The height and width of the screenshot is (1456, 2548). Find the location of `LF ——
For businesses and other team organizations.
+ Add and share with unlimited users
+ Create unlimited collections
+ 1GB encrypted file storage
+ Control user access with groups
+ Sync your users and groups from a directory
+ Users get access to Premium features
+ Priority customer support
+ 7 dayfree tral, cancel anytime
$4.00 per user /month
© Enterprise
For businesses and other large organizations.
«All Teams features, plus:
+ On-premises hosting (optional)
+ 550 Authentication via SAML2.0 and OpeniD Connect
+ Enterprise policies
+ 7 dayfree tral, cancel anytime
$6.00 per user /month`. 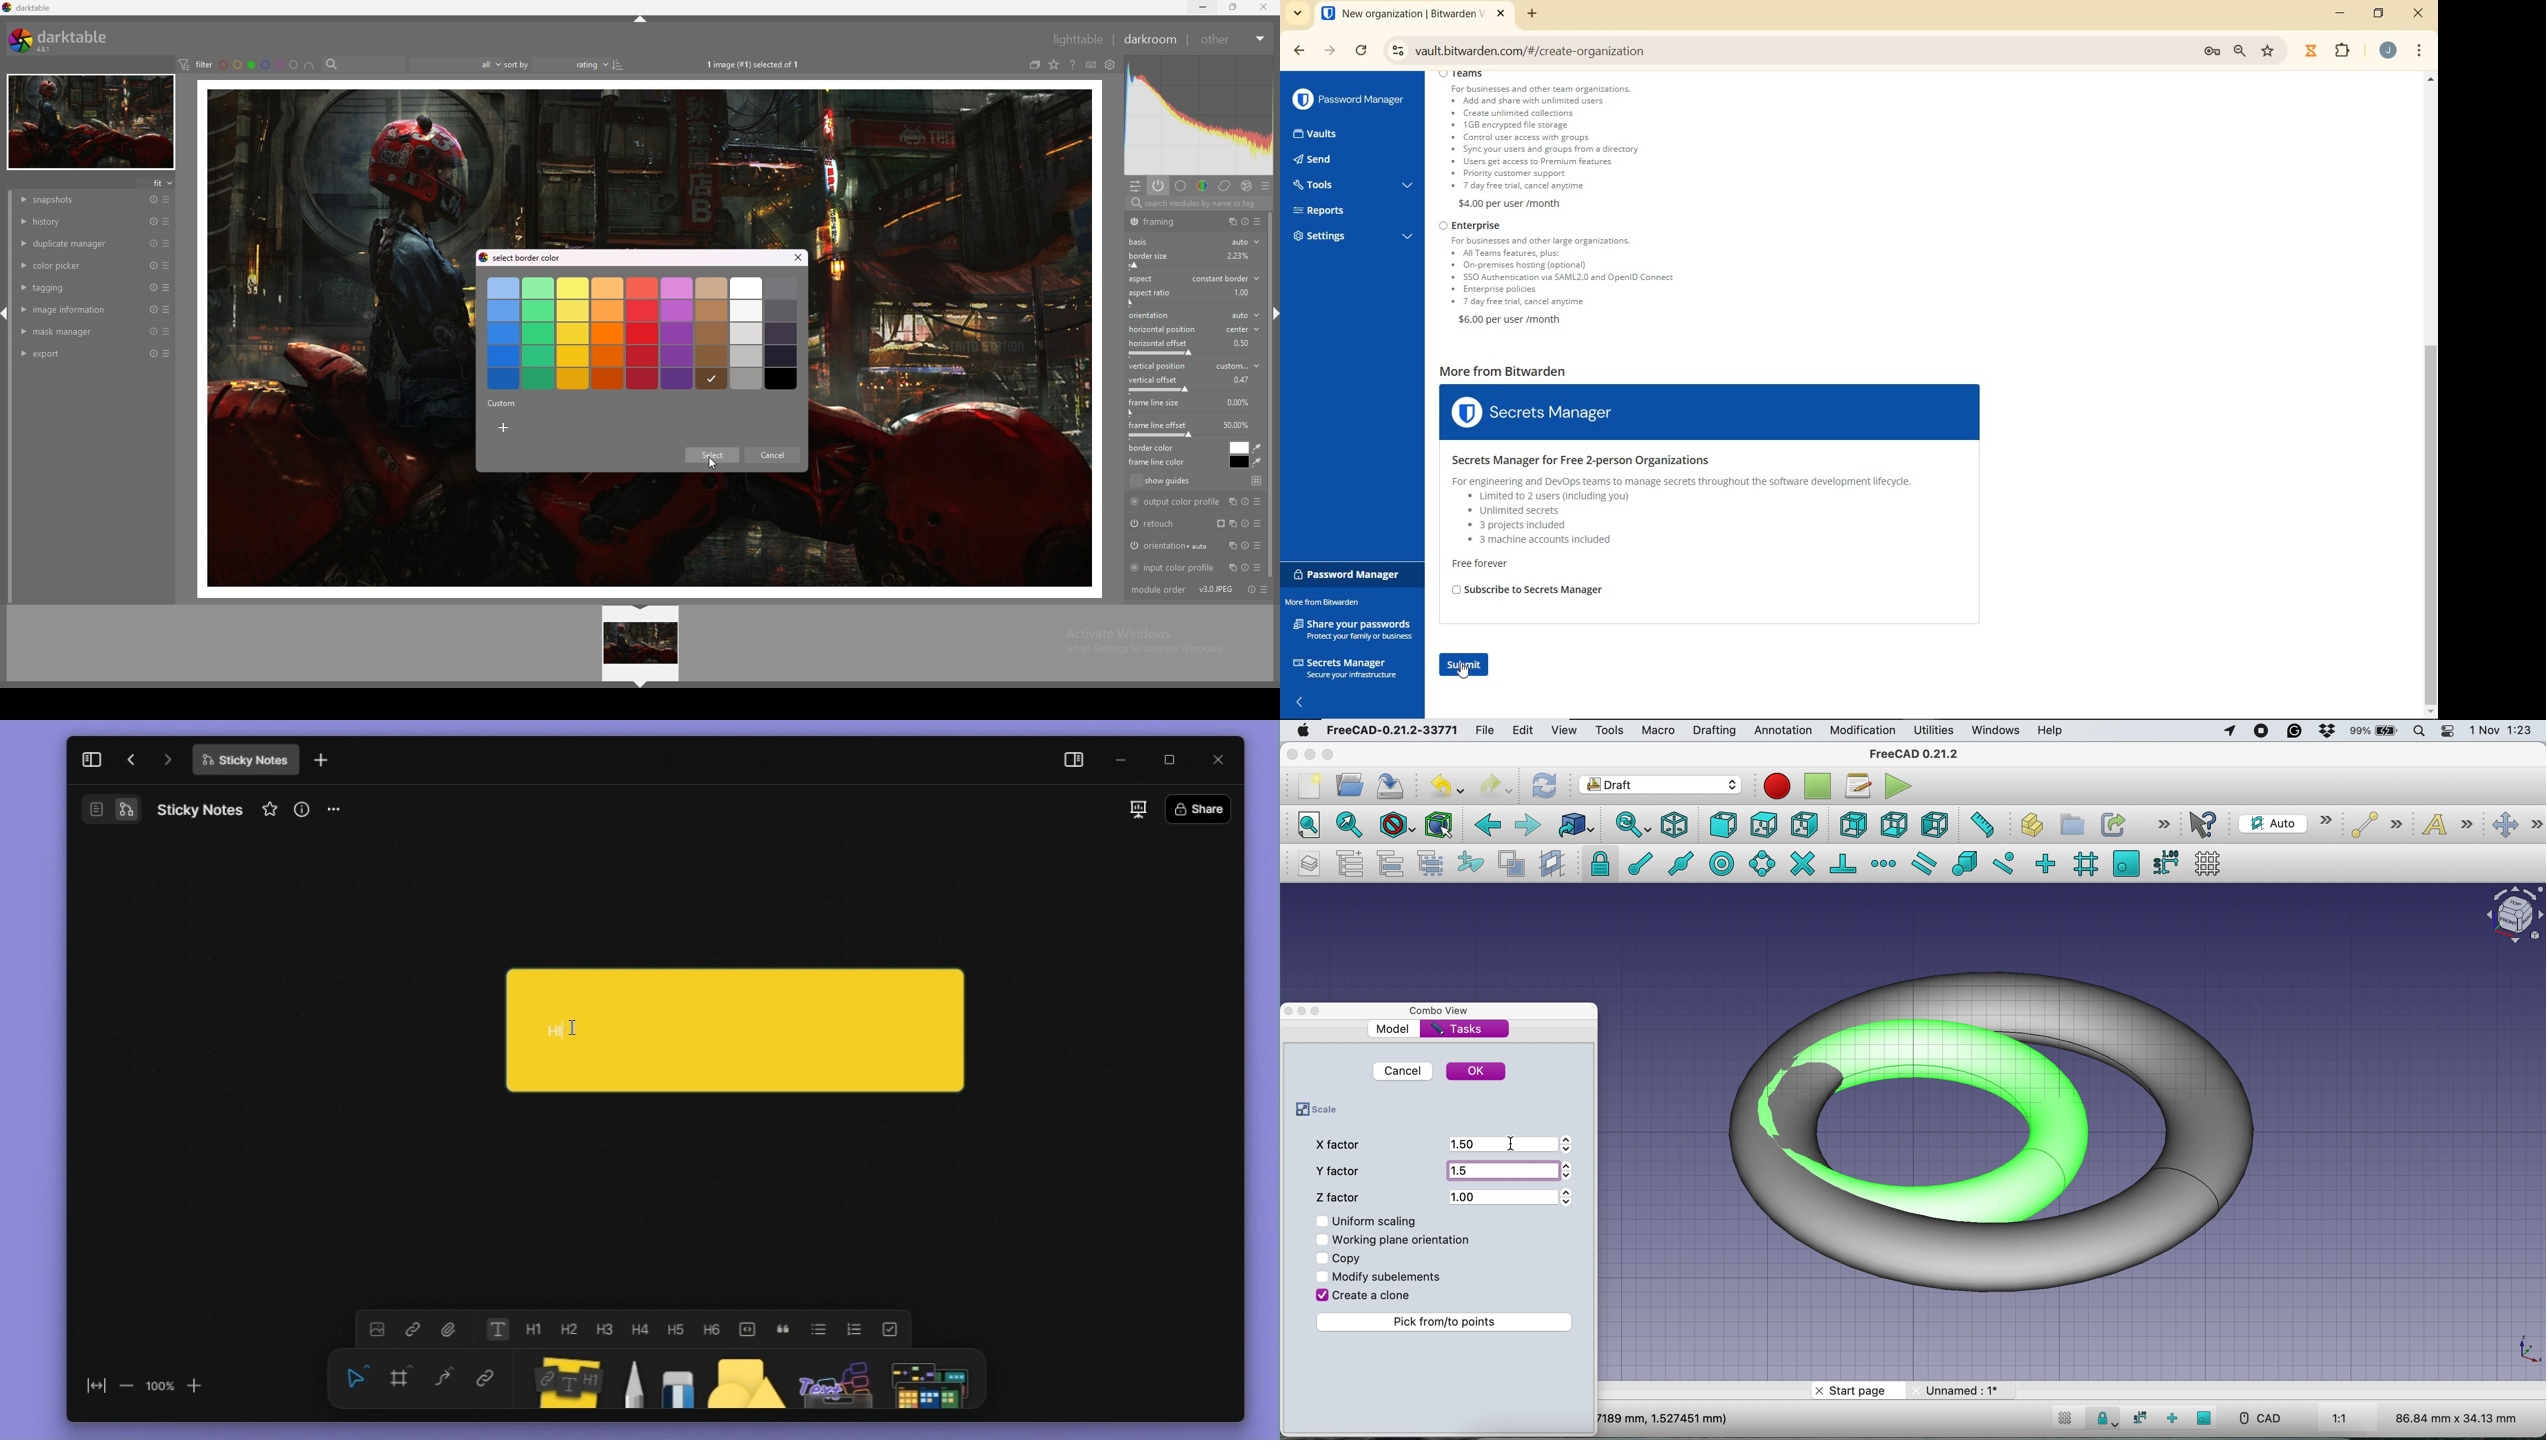

LF ——
For businesses and other team organizations.
+ Add and share with unlimited users
+ Create unlimited collections
+ 1GB encrypted file storage
+ Control user access with groups
+ Sync your users and groups from a directory
+ Users get access to Premium features
+ Priority customer support
+ 7 dayfree tral, cancel anytime
$4.00 per user /month
© Enterprise
For businesses and other large organizations.
«All Teams features, plus:
+ On-premises hosting (optional)
+ 550 Authentication via SAML2.0 and OpeniD Connect
+ Enterprise policies
+ 7 dayfree tral, cancel anytime
$6.00 per user /month is located at coordinates (1569, 203).